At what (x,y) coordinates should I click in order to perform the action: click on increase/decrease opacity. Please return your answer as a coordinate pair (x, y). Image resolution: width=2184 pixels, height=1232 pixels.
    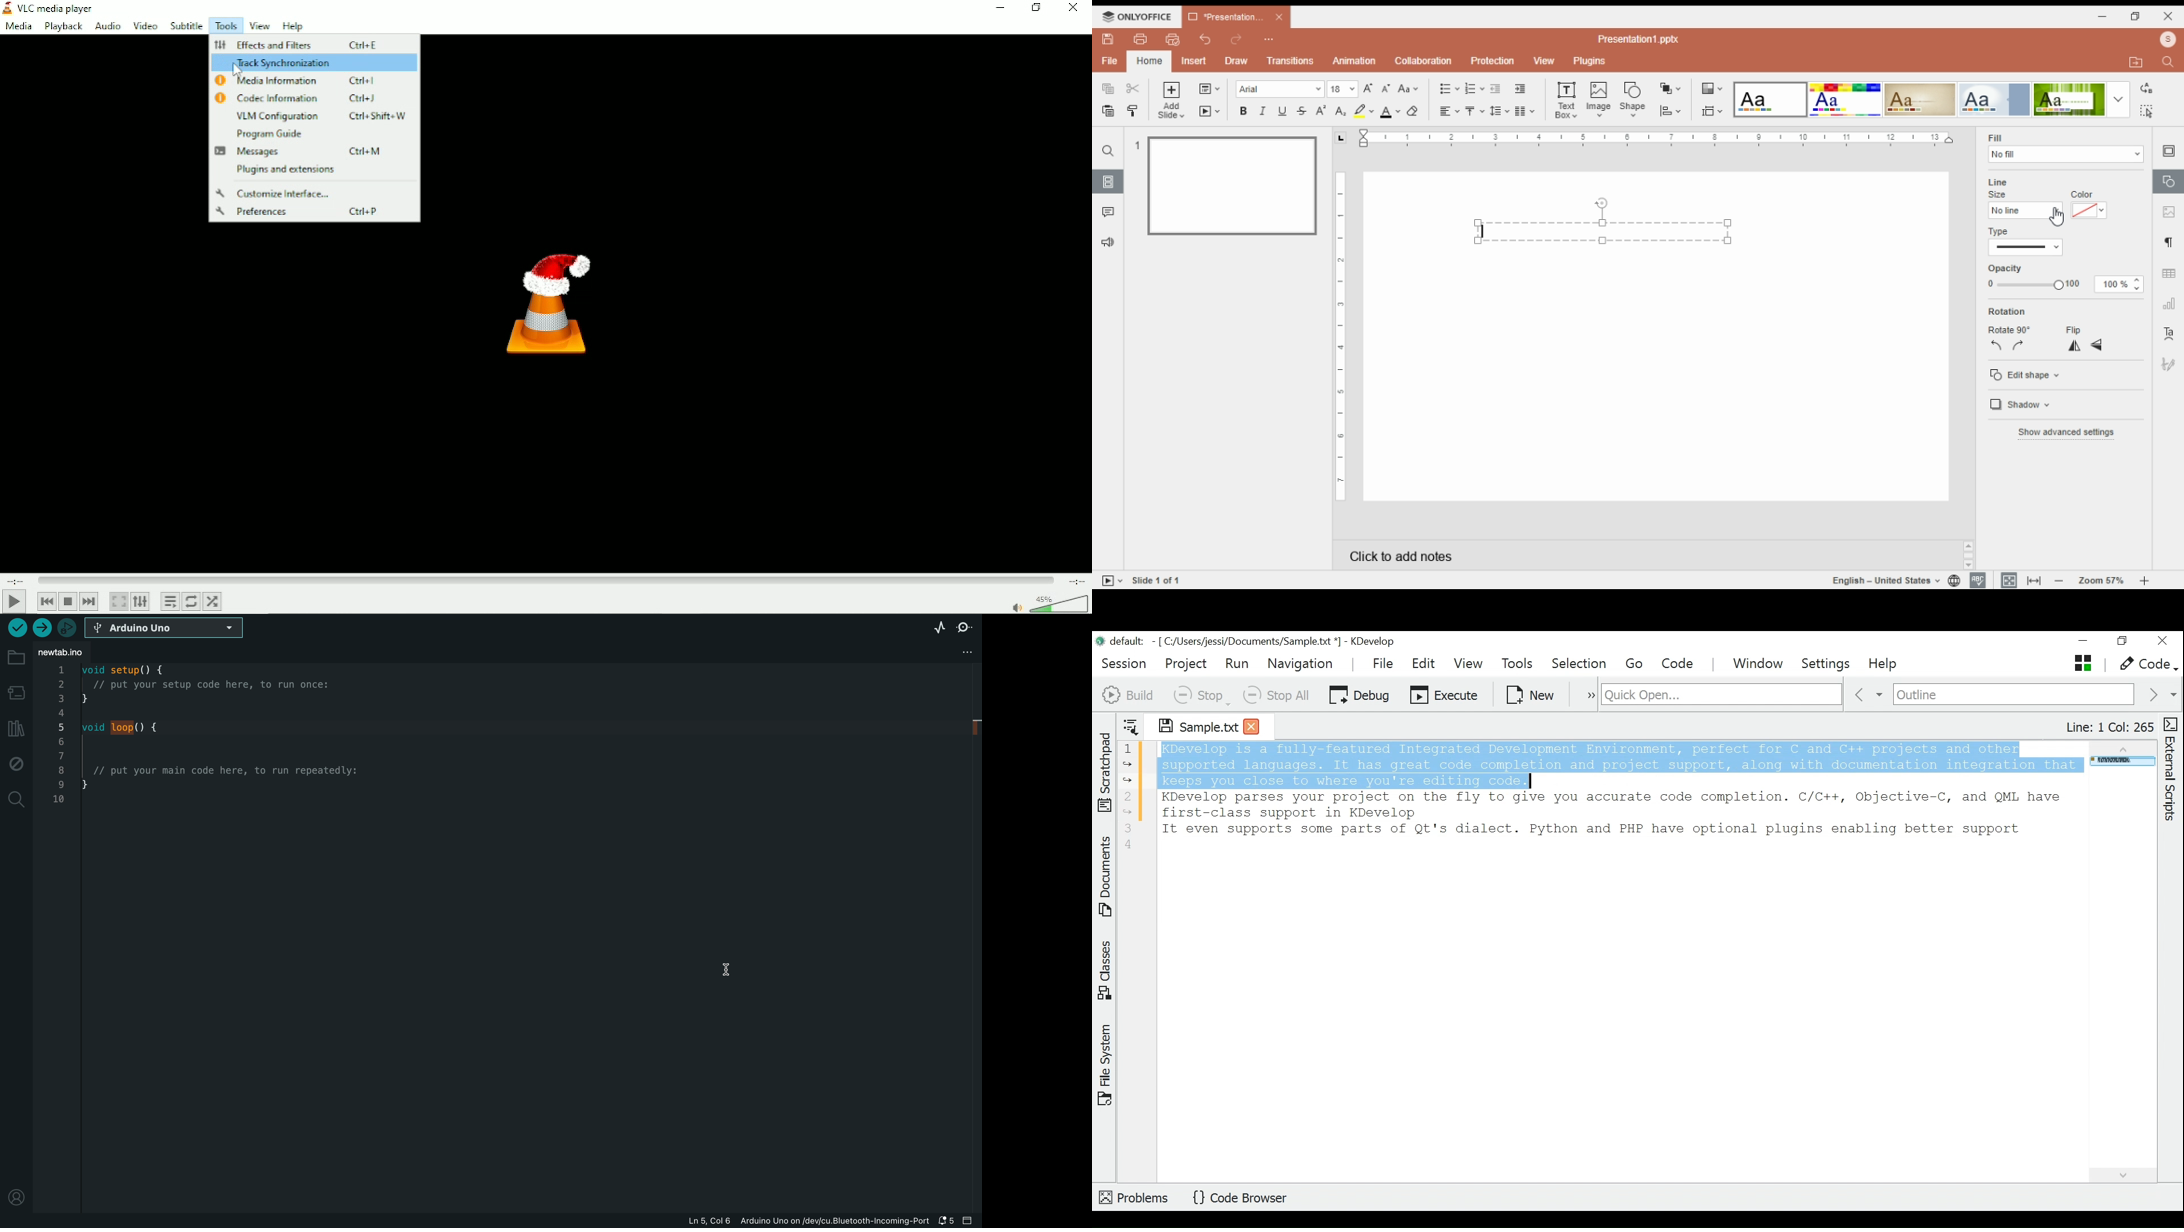
    Looking at the image, I should click on (2137, 284).